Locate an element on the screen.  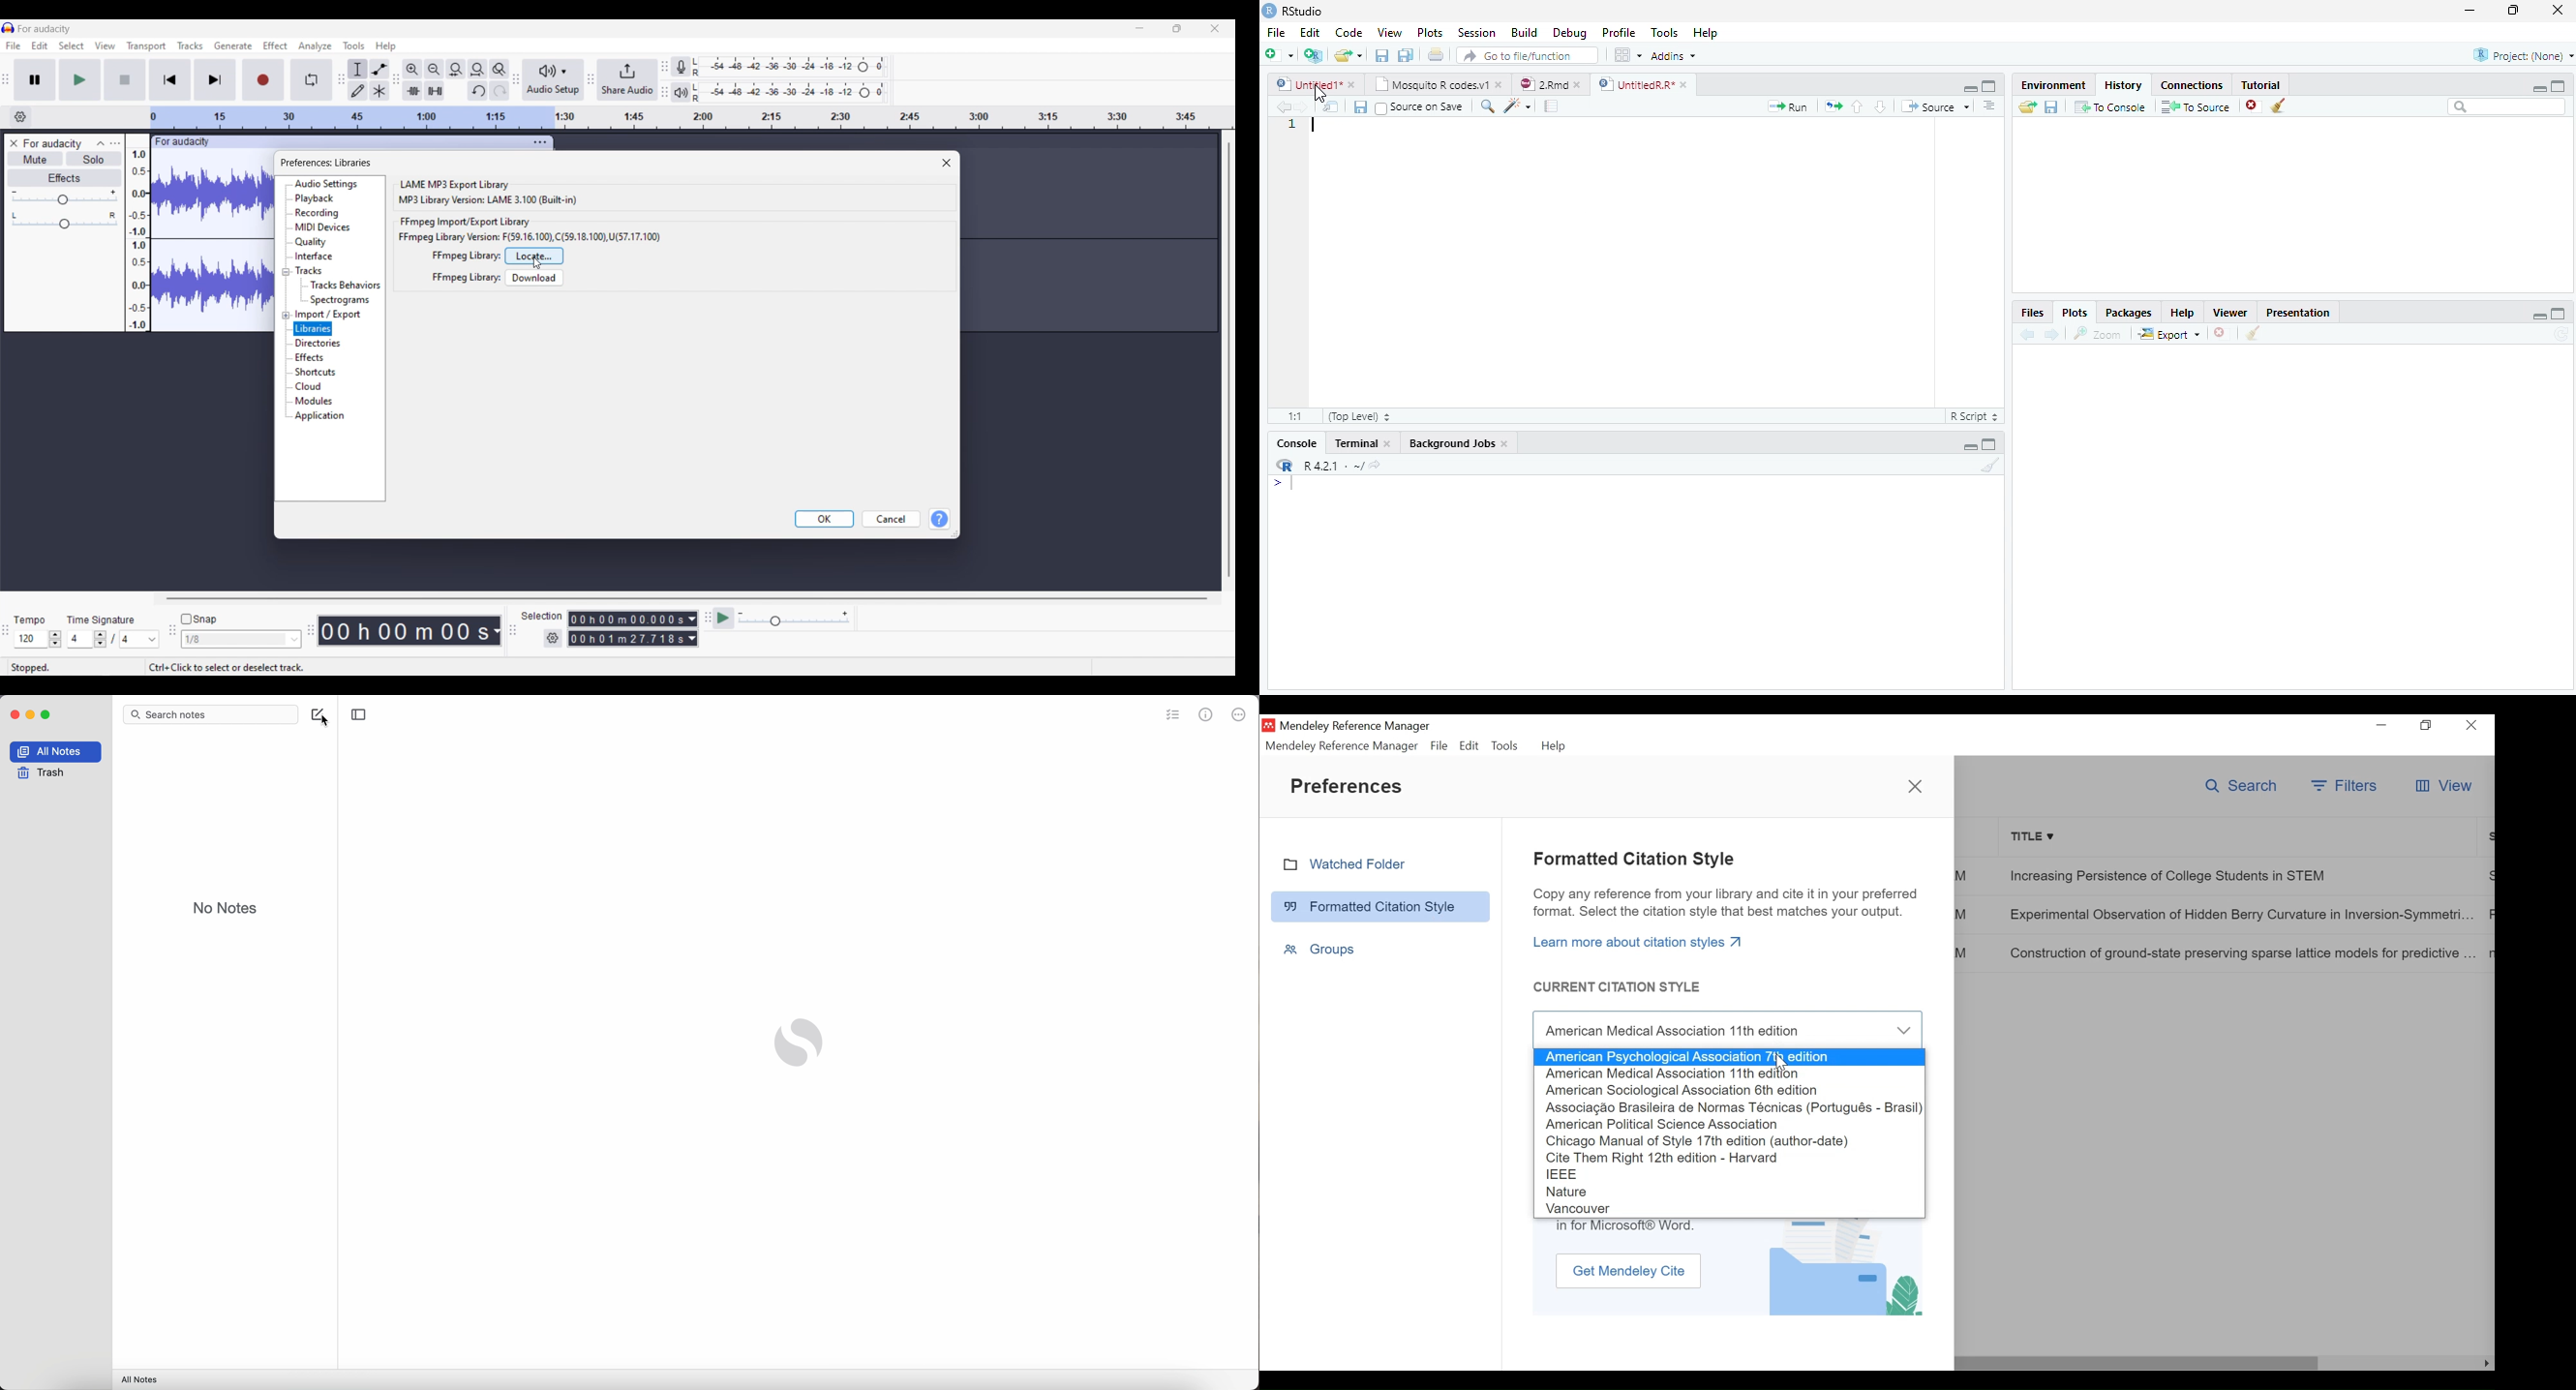
Fit project to width is located at coordinates (478, 70).